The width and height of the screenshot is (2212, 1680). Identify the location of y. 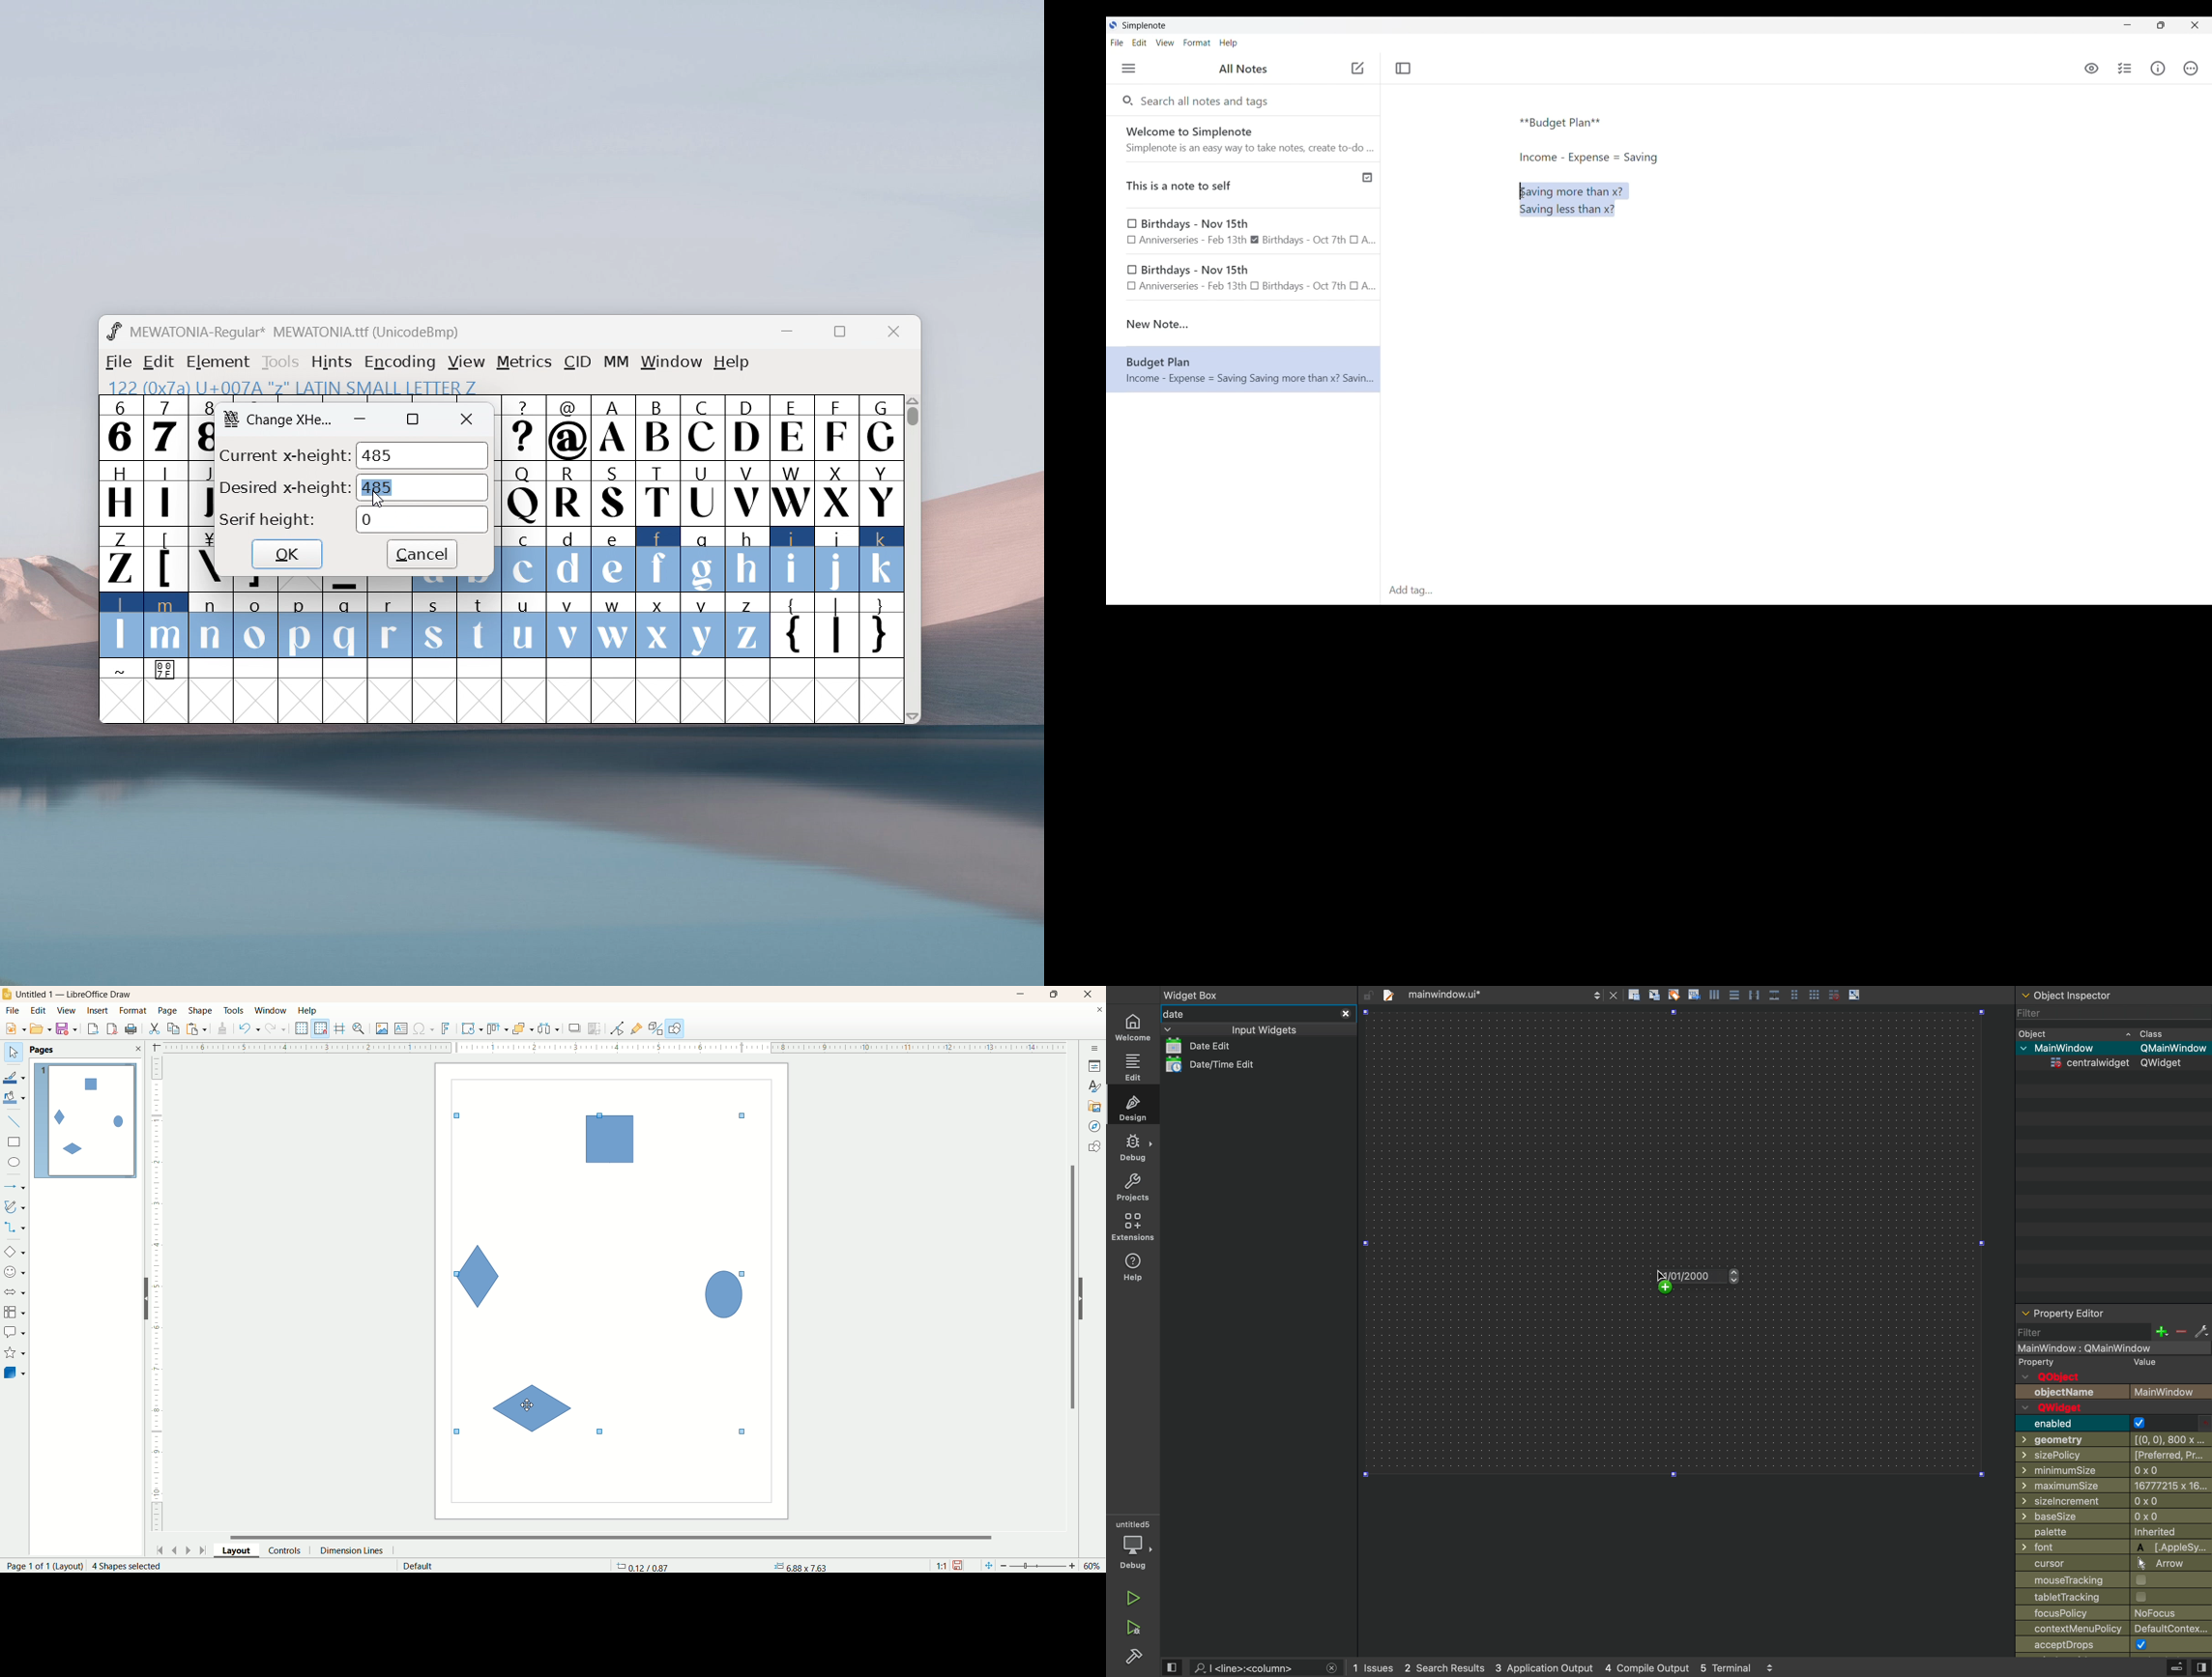
(704, 626).